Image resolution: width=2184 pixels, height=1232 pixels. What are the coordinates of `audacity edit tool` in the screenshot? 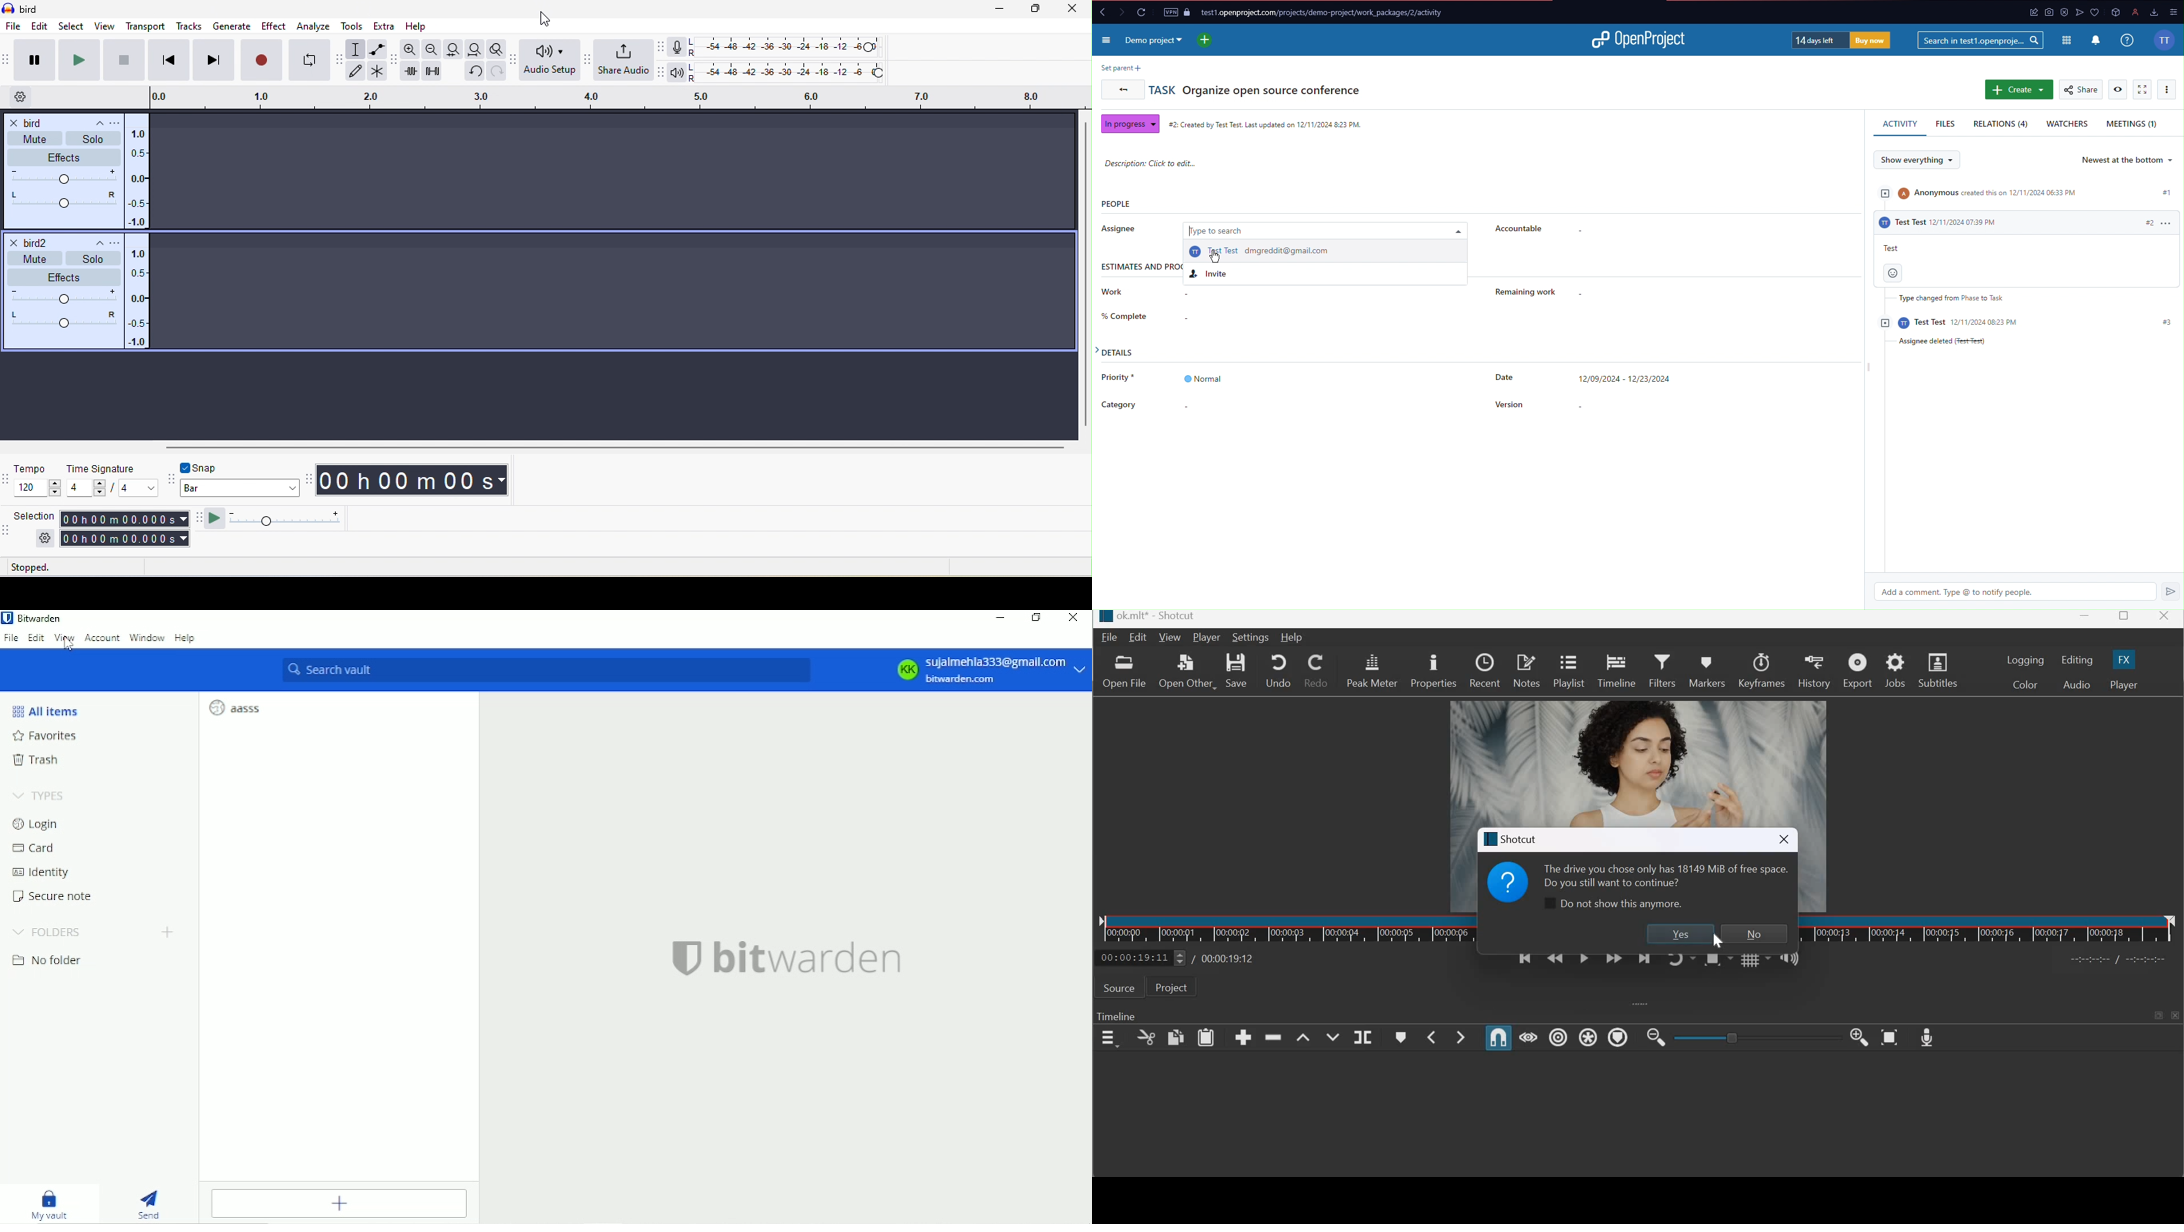 It's located at (393, 61).